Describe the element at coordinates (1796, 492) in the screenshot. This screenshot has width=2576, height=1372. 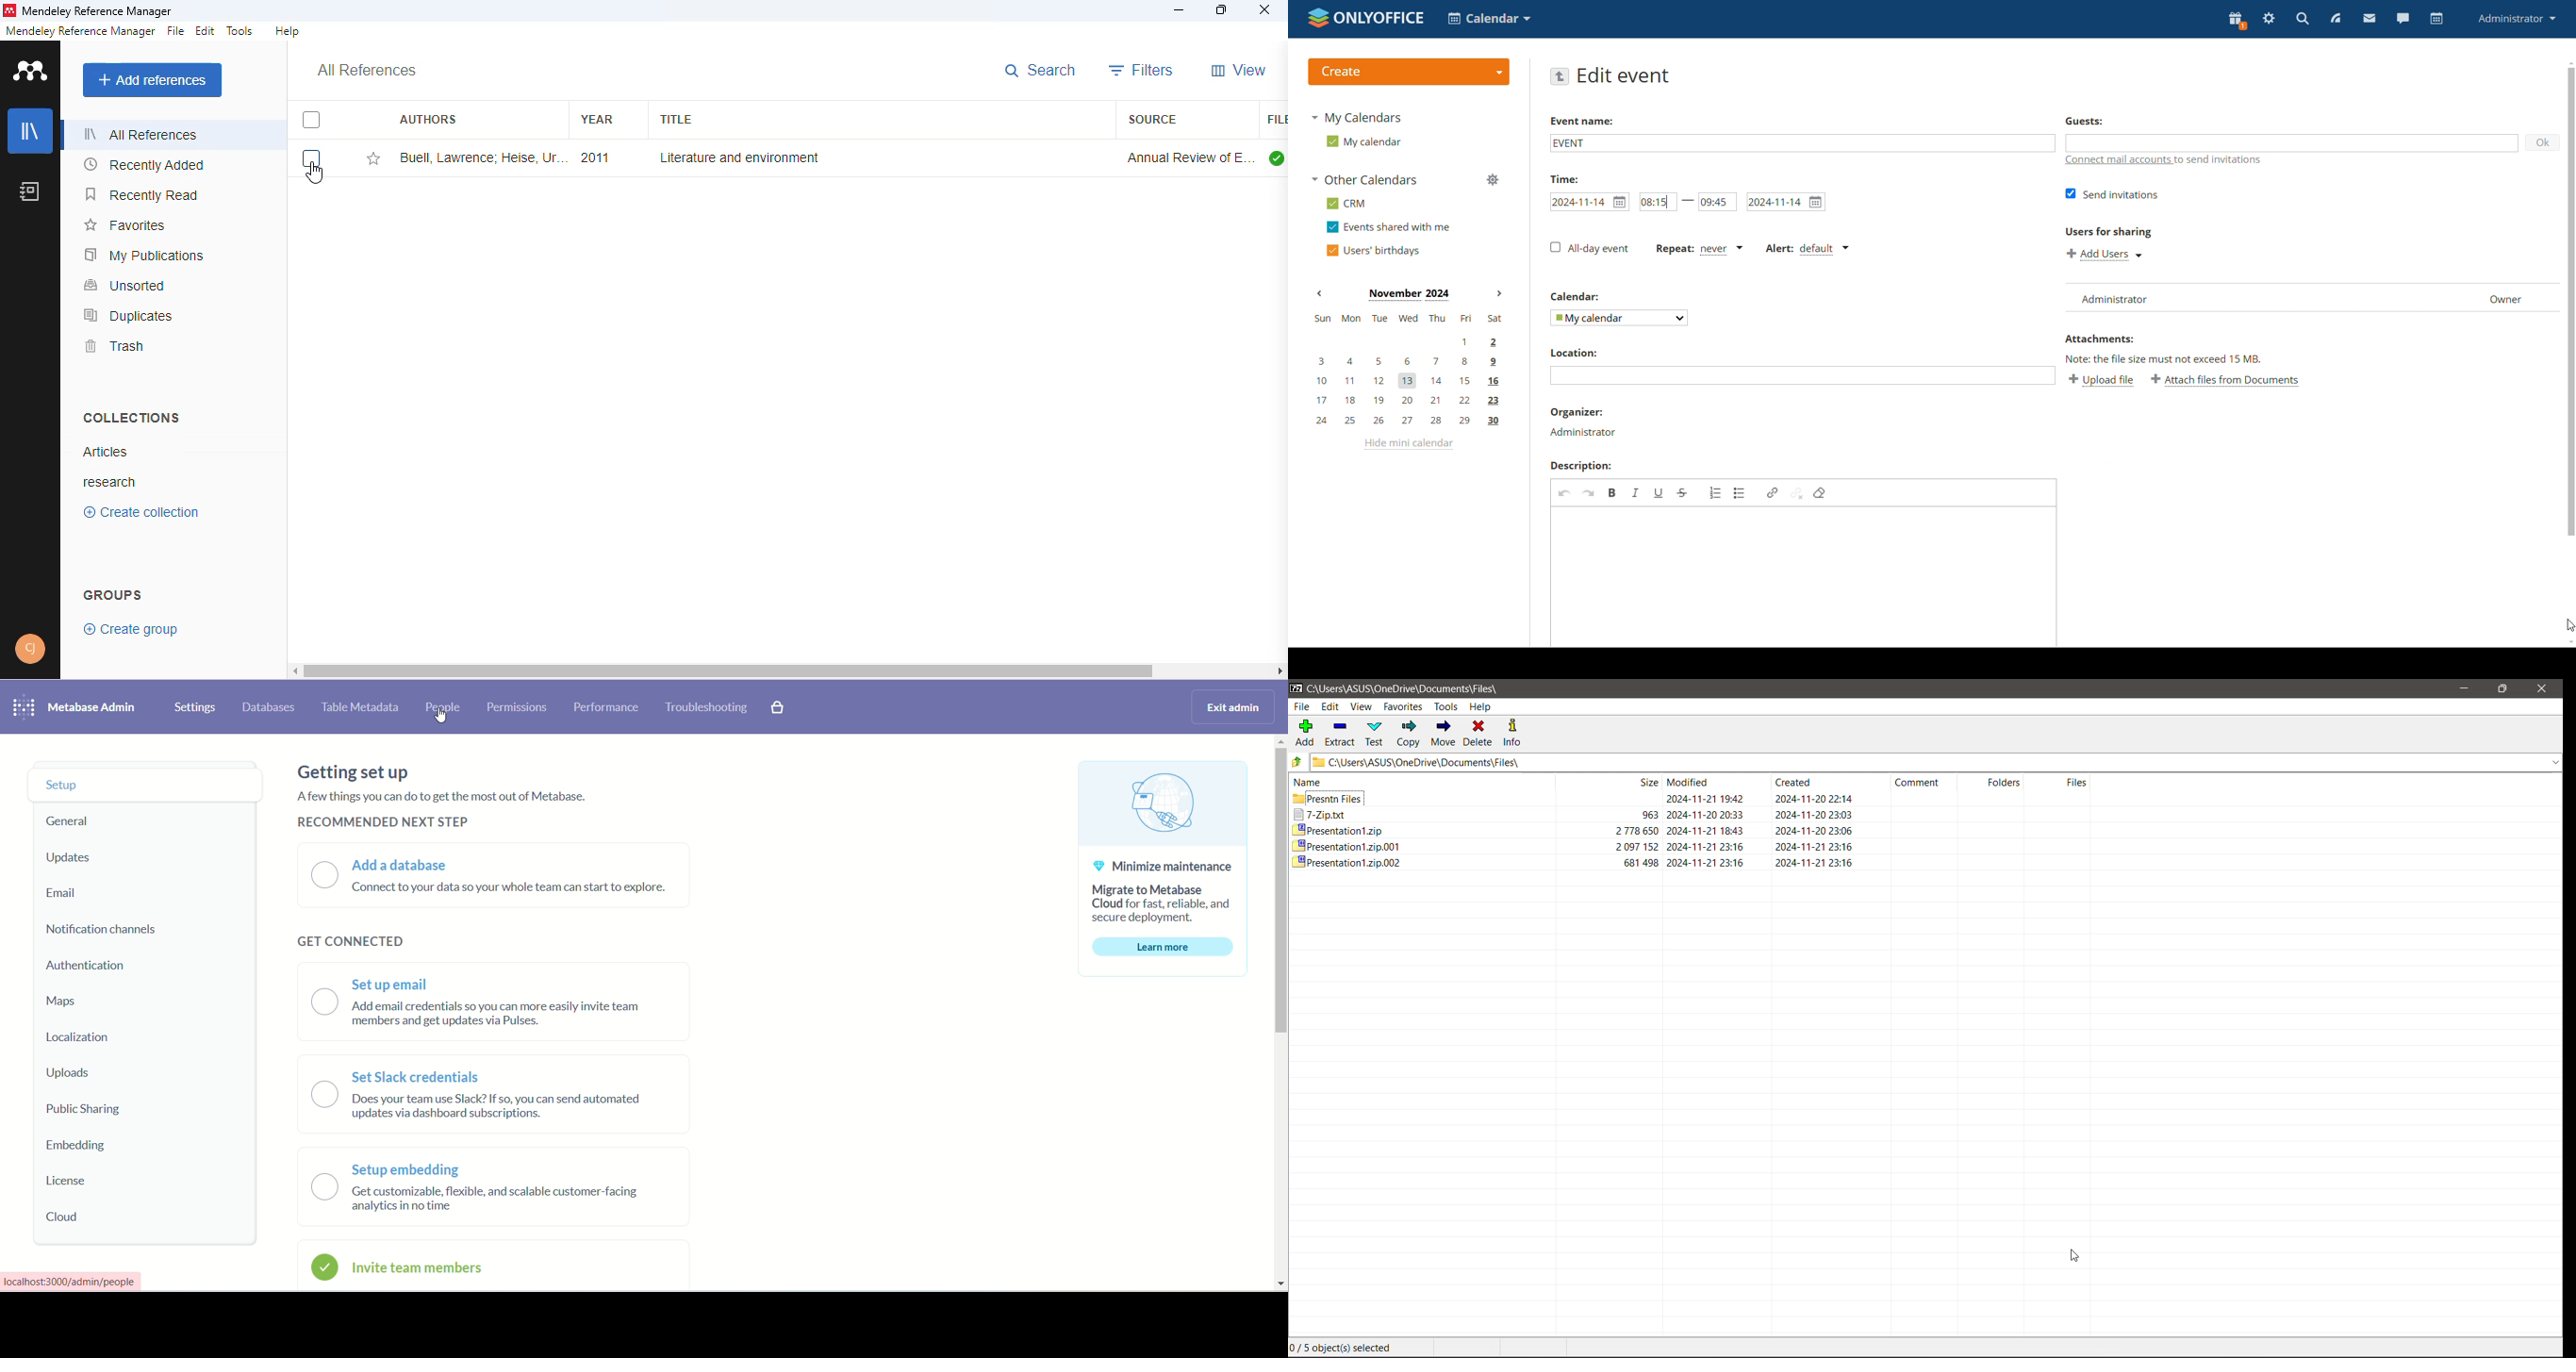
I see `unlink` at that location.